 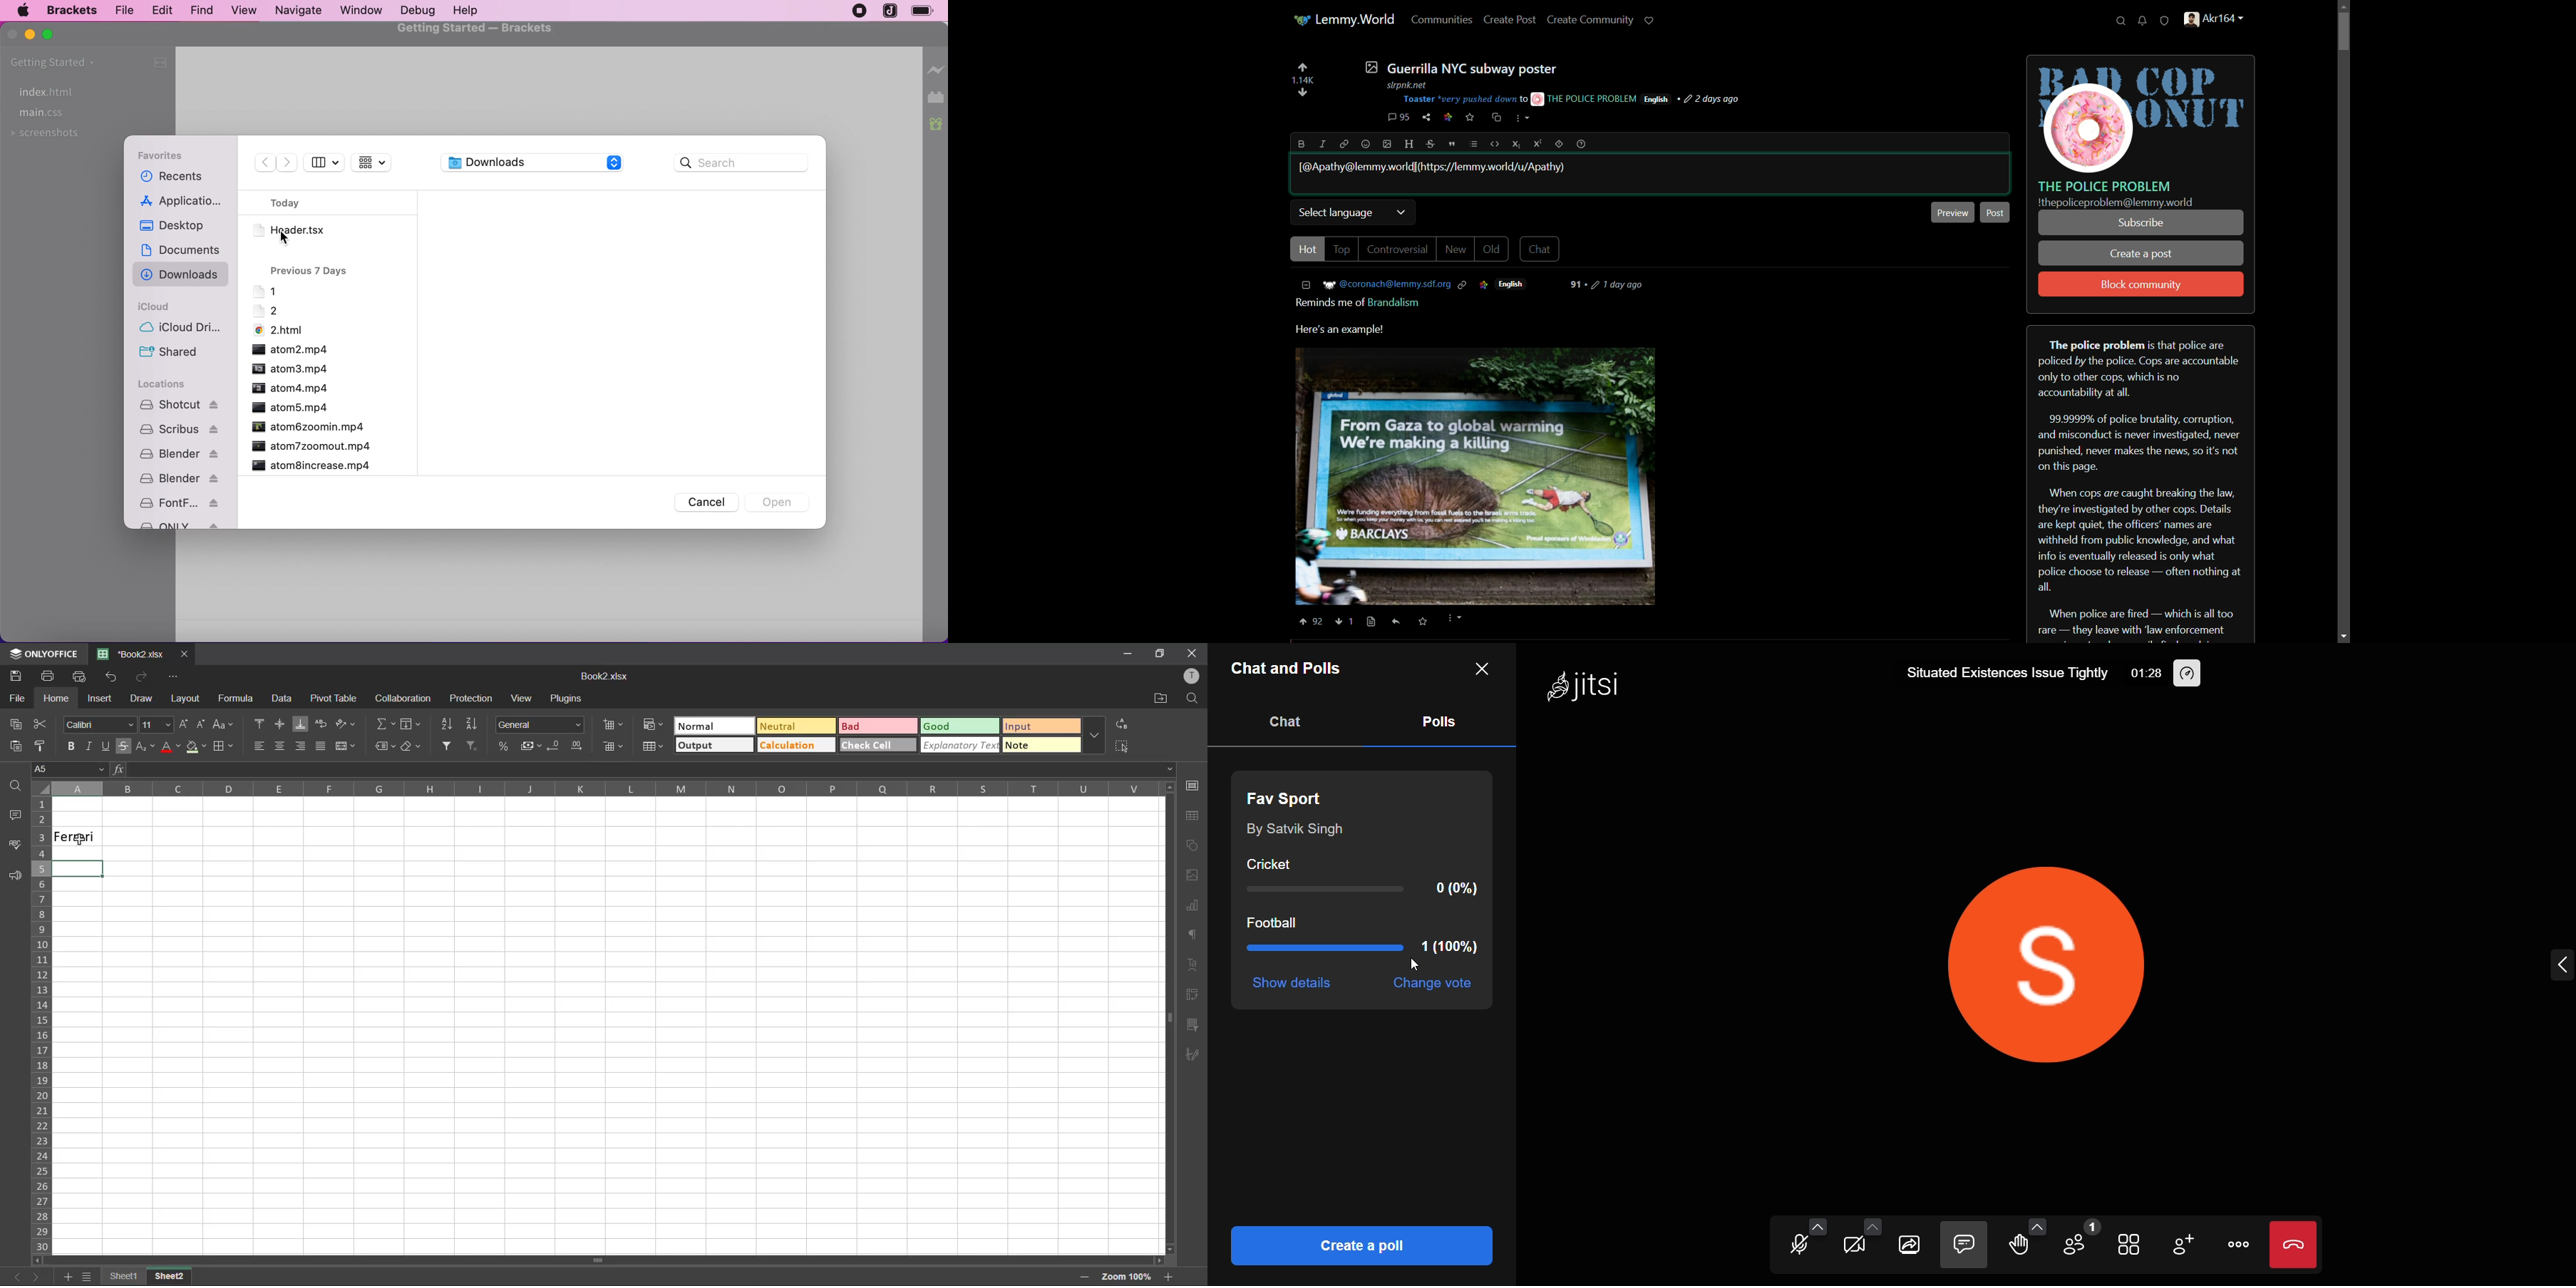 What do you see at coordinates (1397, 622) in the screenshot?
I see `` at bounding box center [1397, 622].